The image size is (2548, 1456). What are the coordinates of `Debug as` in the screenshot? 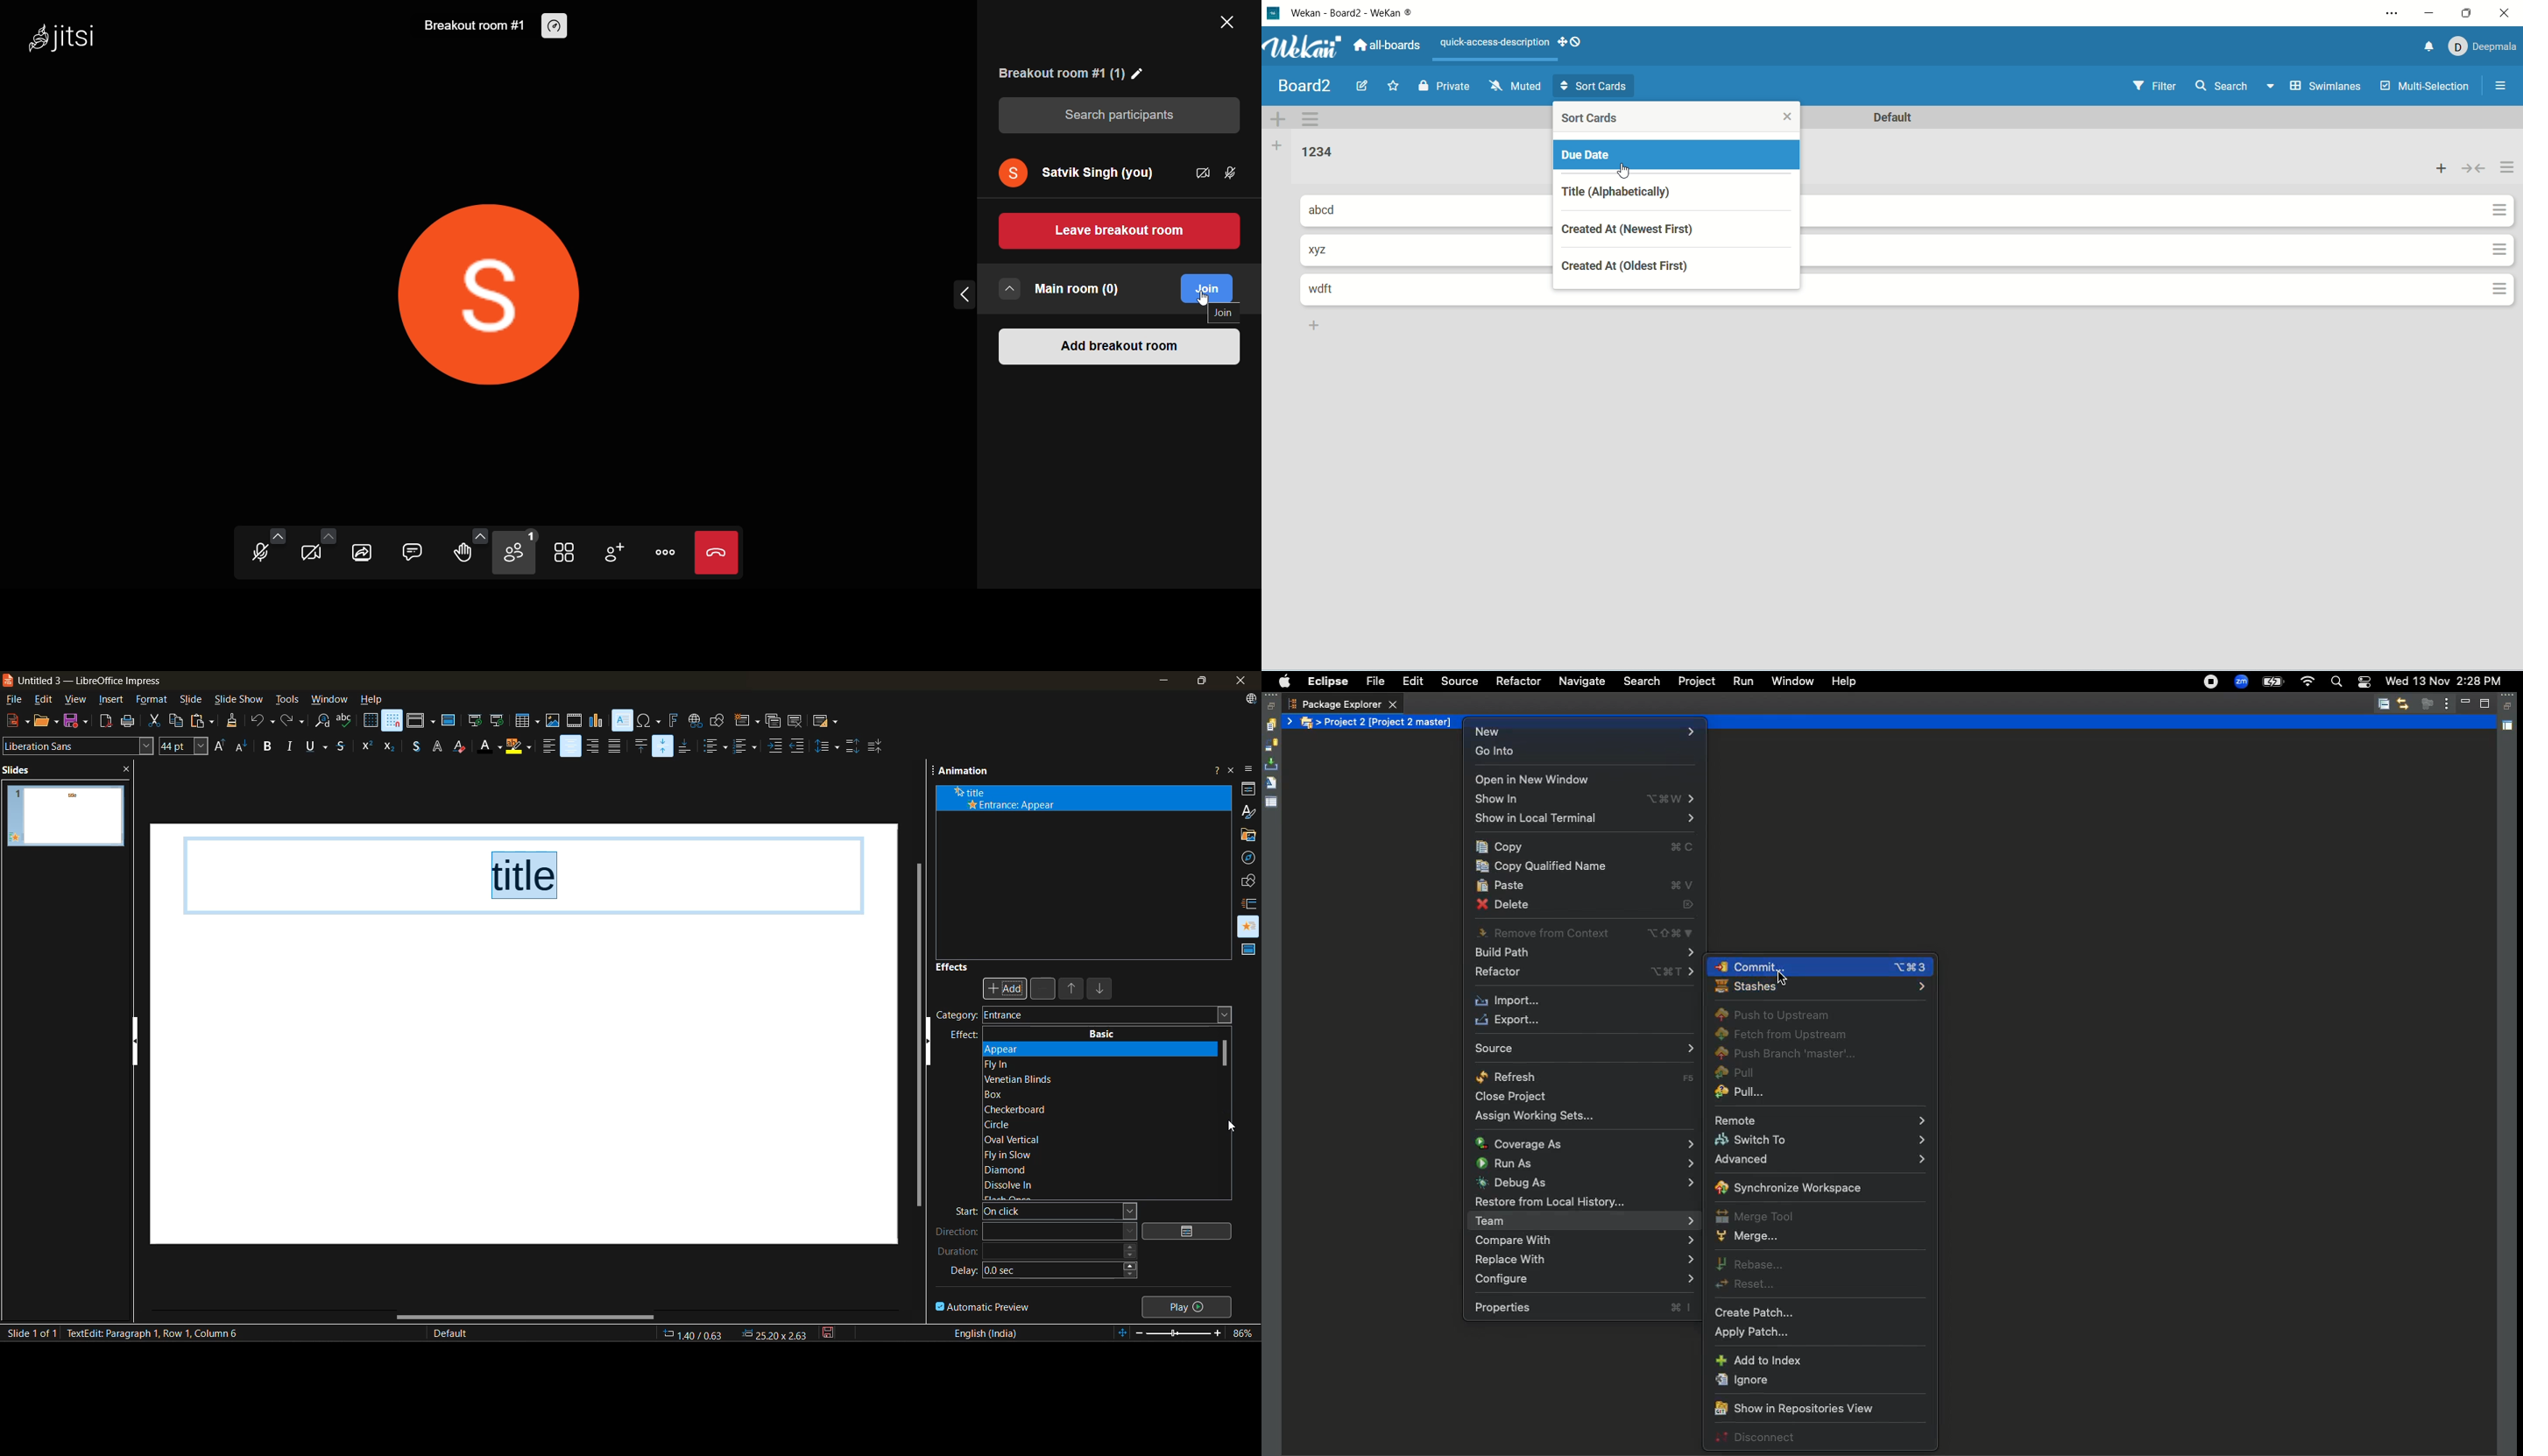 It's located at (1584, 1184).